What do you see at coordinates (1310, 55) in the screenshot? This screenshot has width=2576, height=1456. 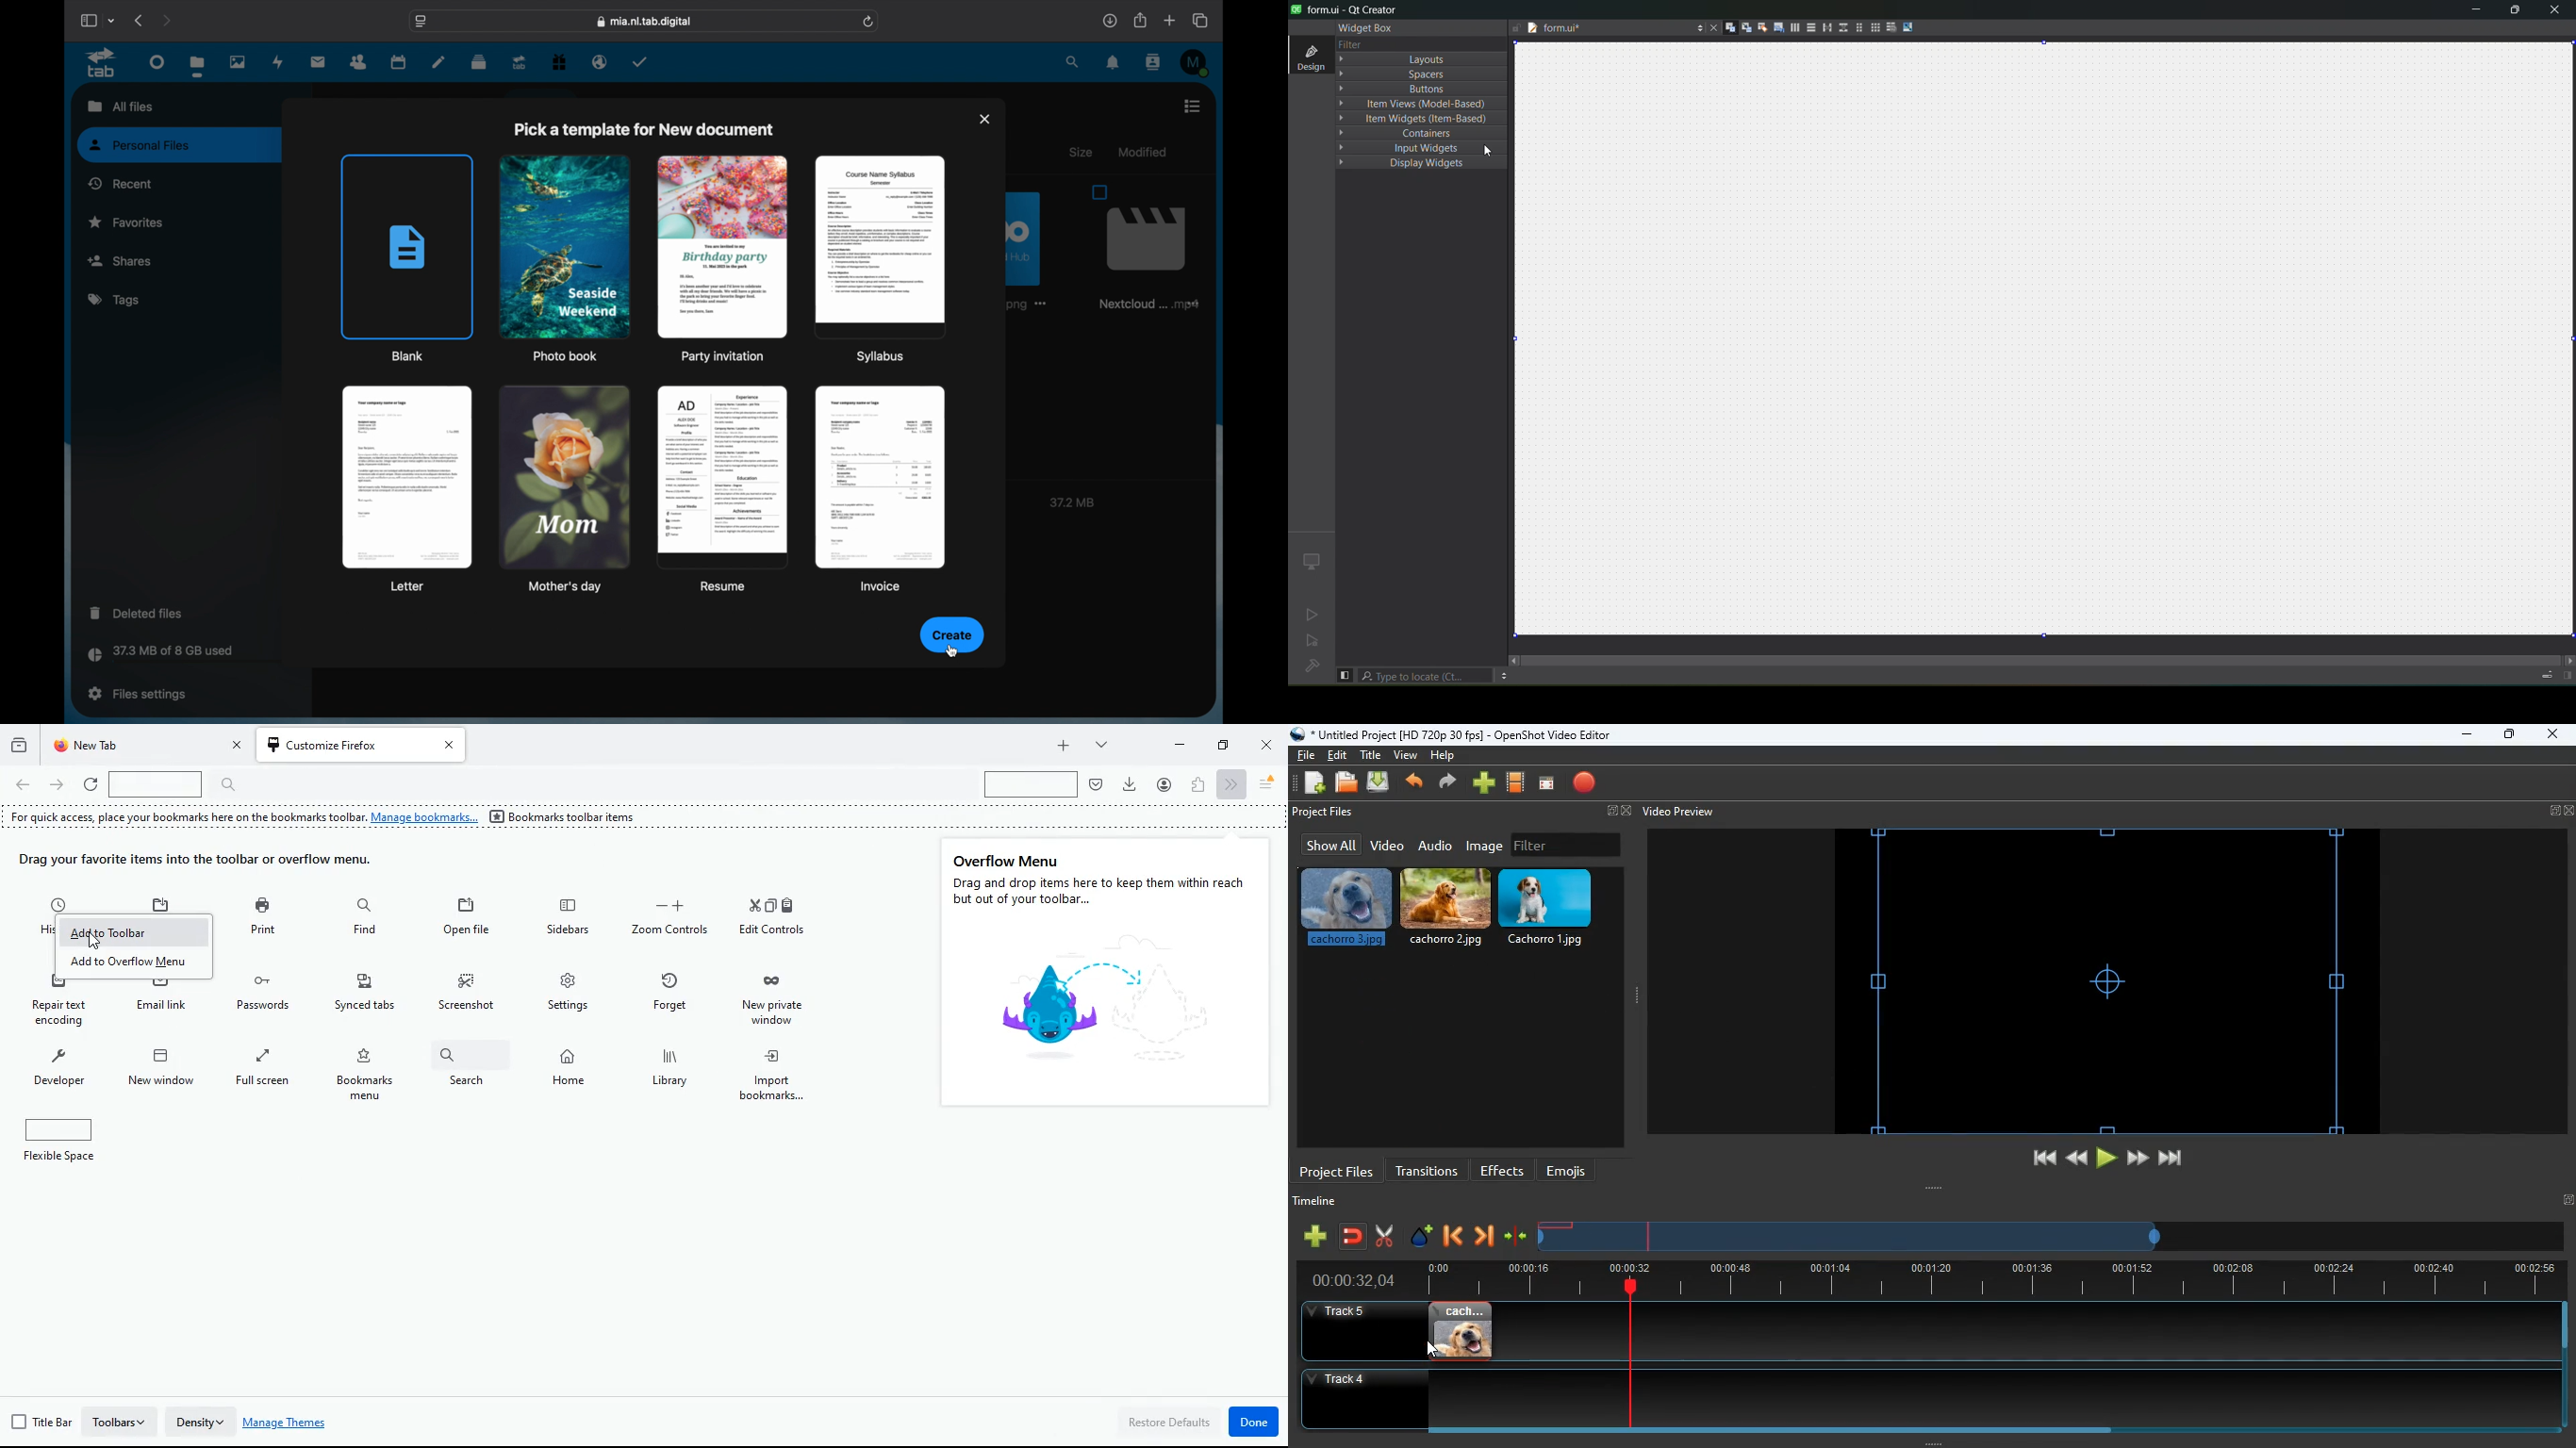 I see `design` at bounding box center [1310, 55].